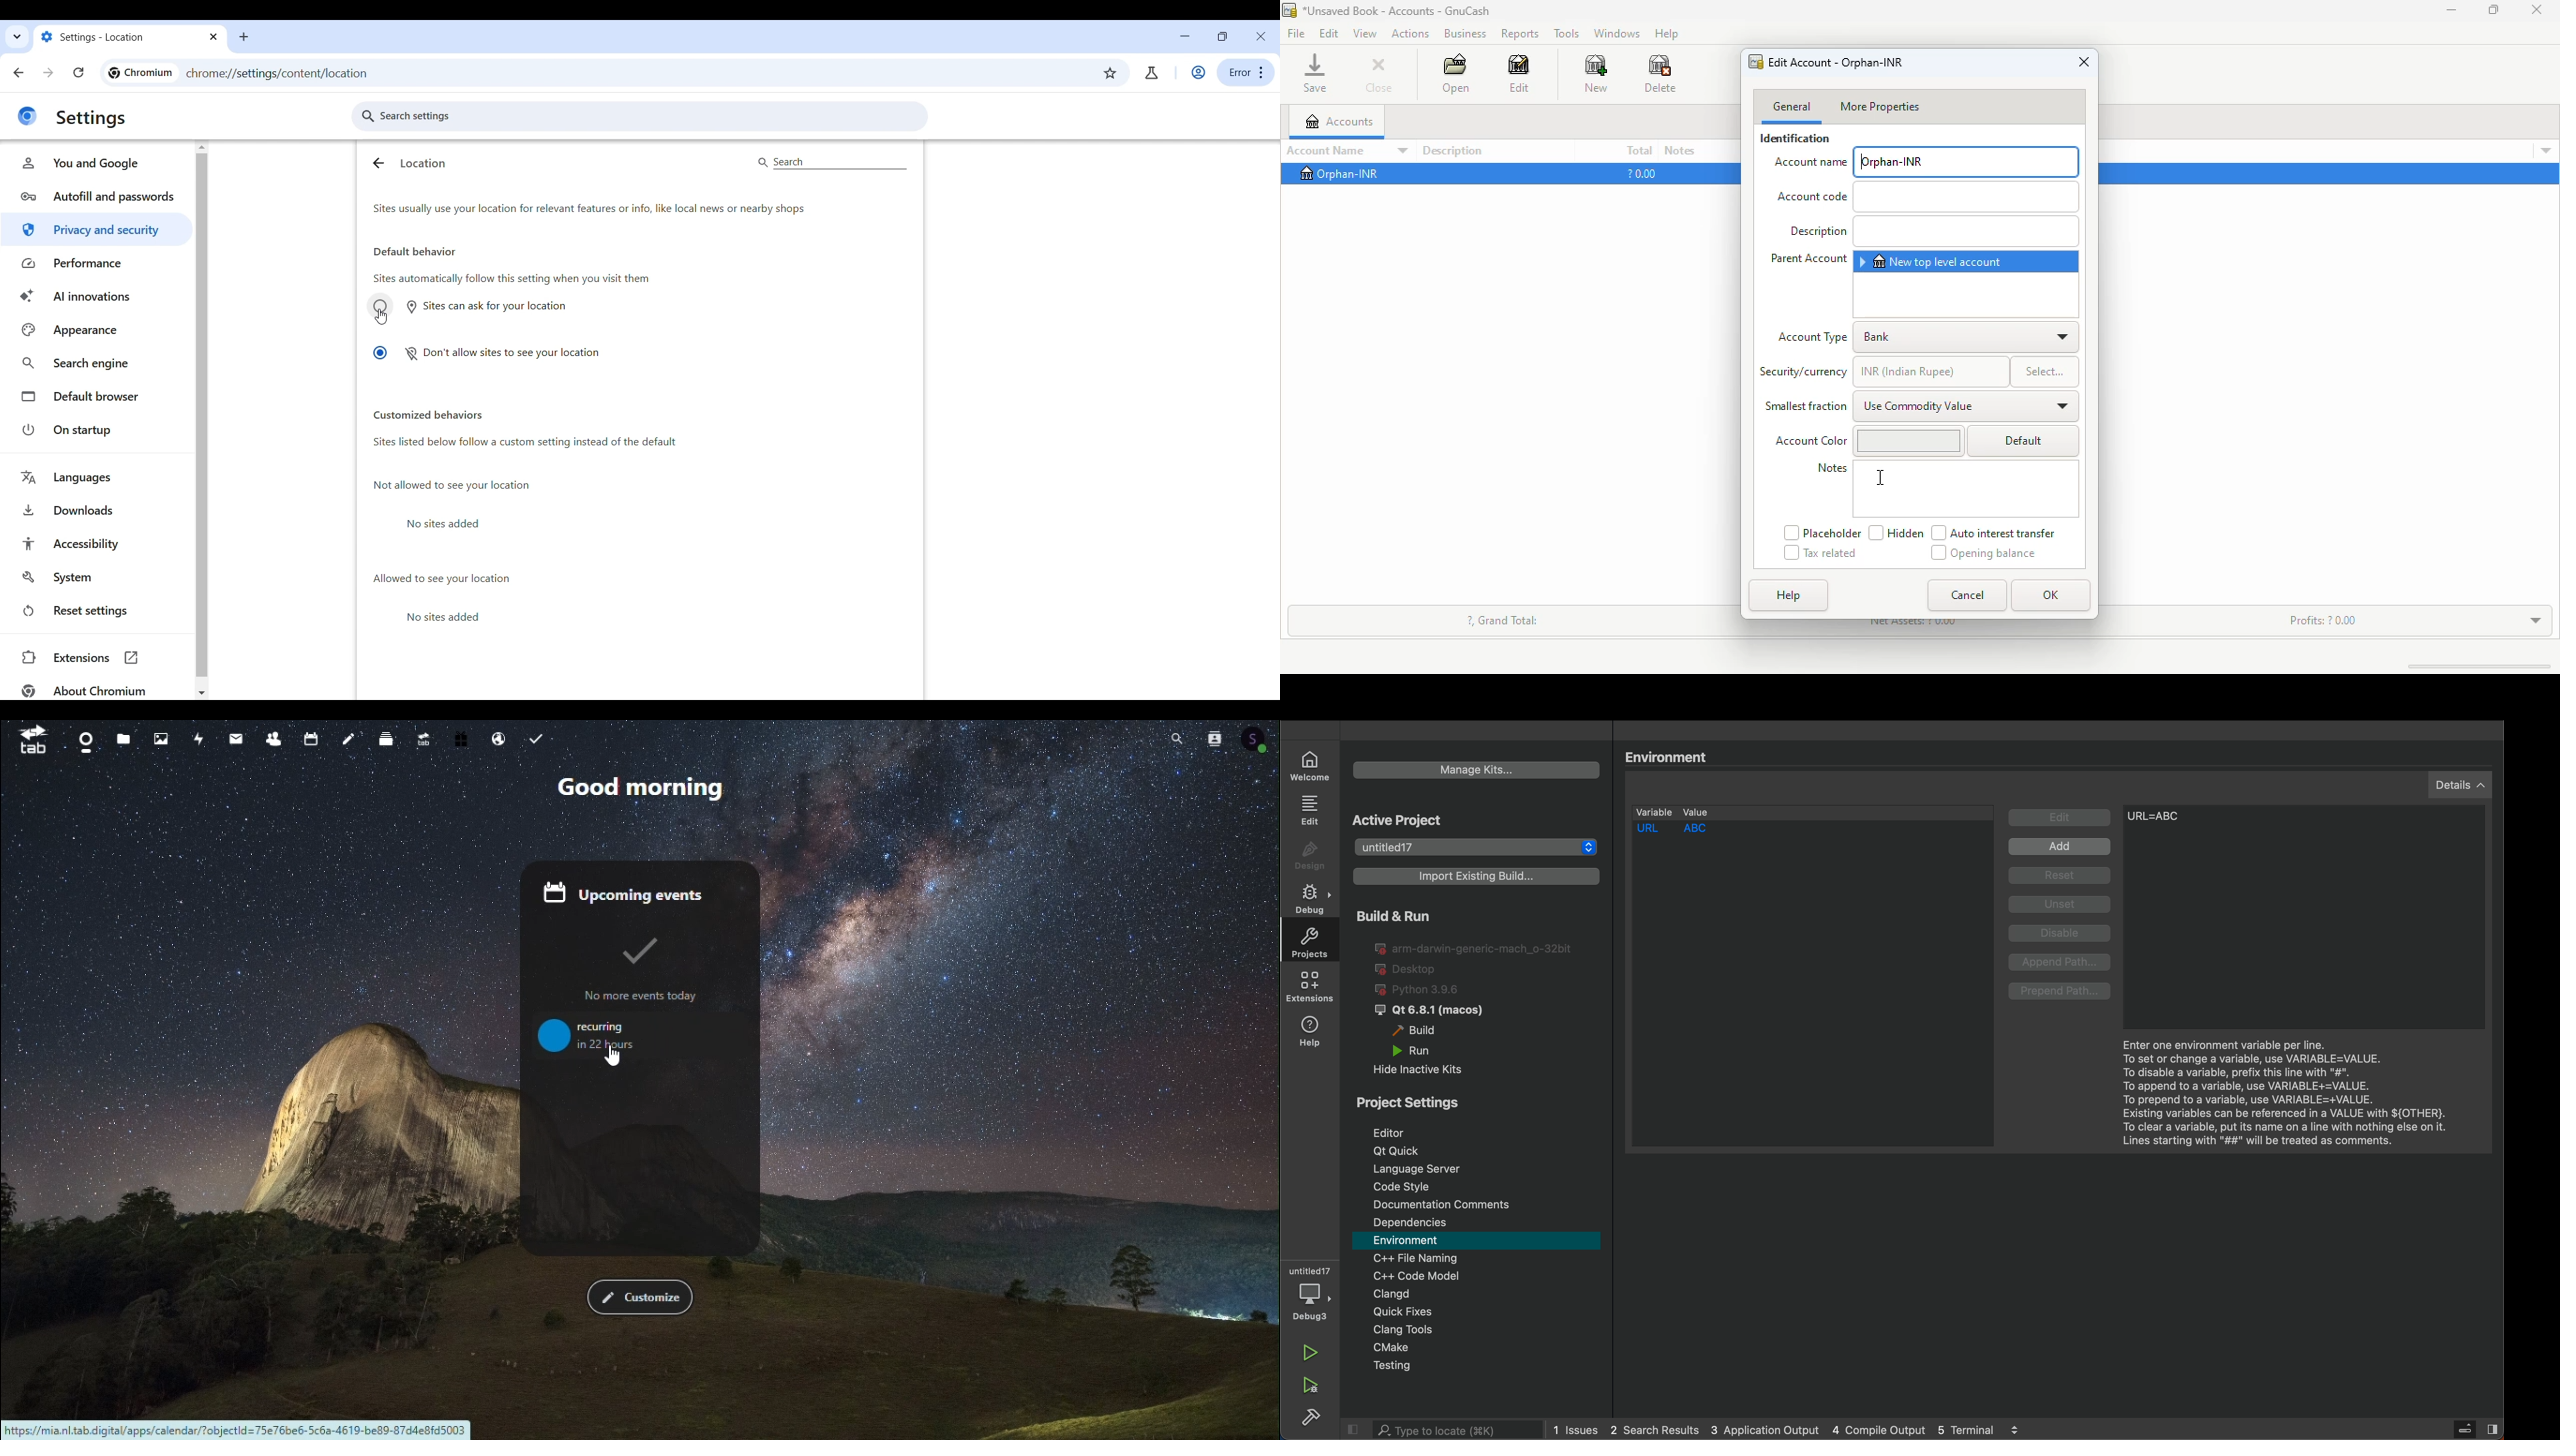 This screenshot has height=1456, width=2576. Describe the element at coordinates (97, 329) in the screenshot. I see `Appearance` at that location.